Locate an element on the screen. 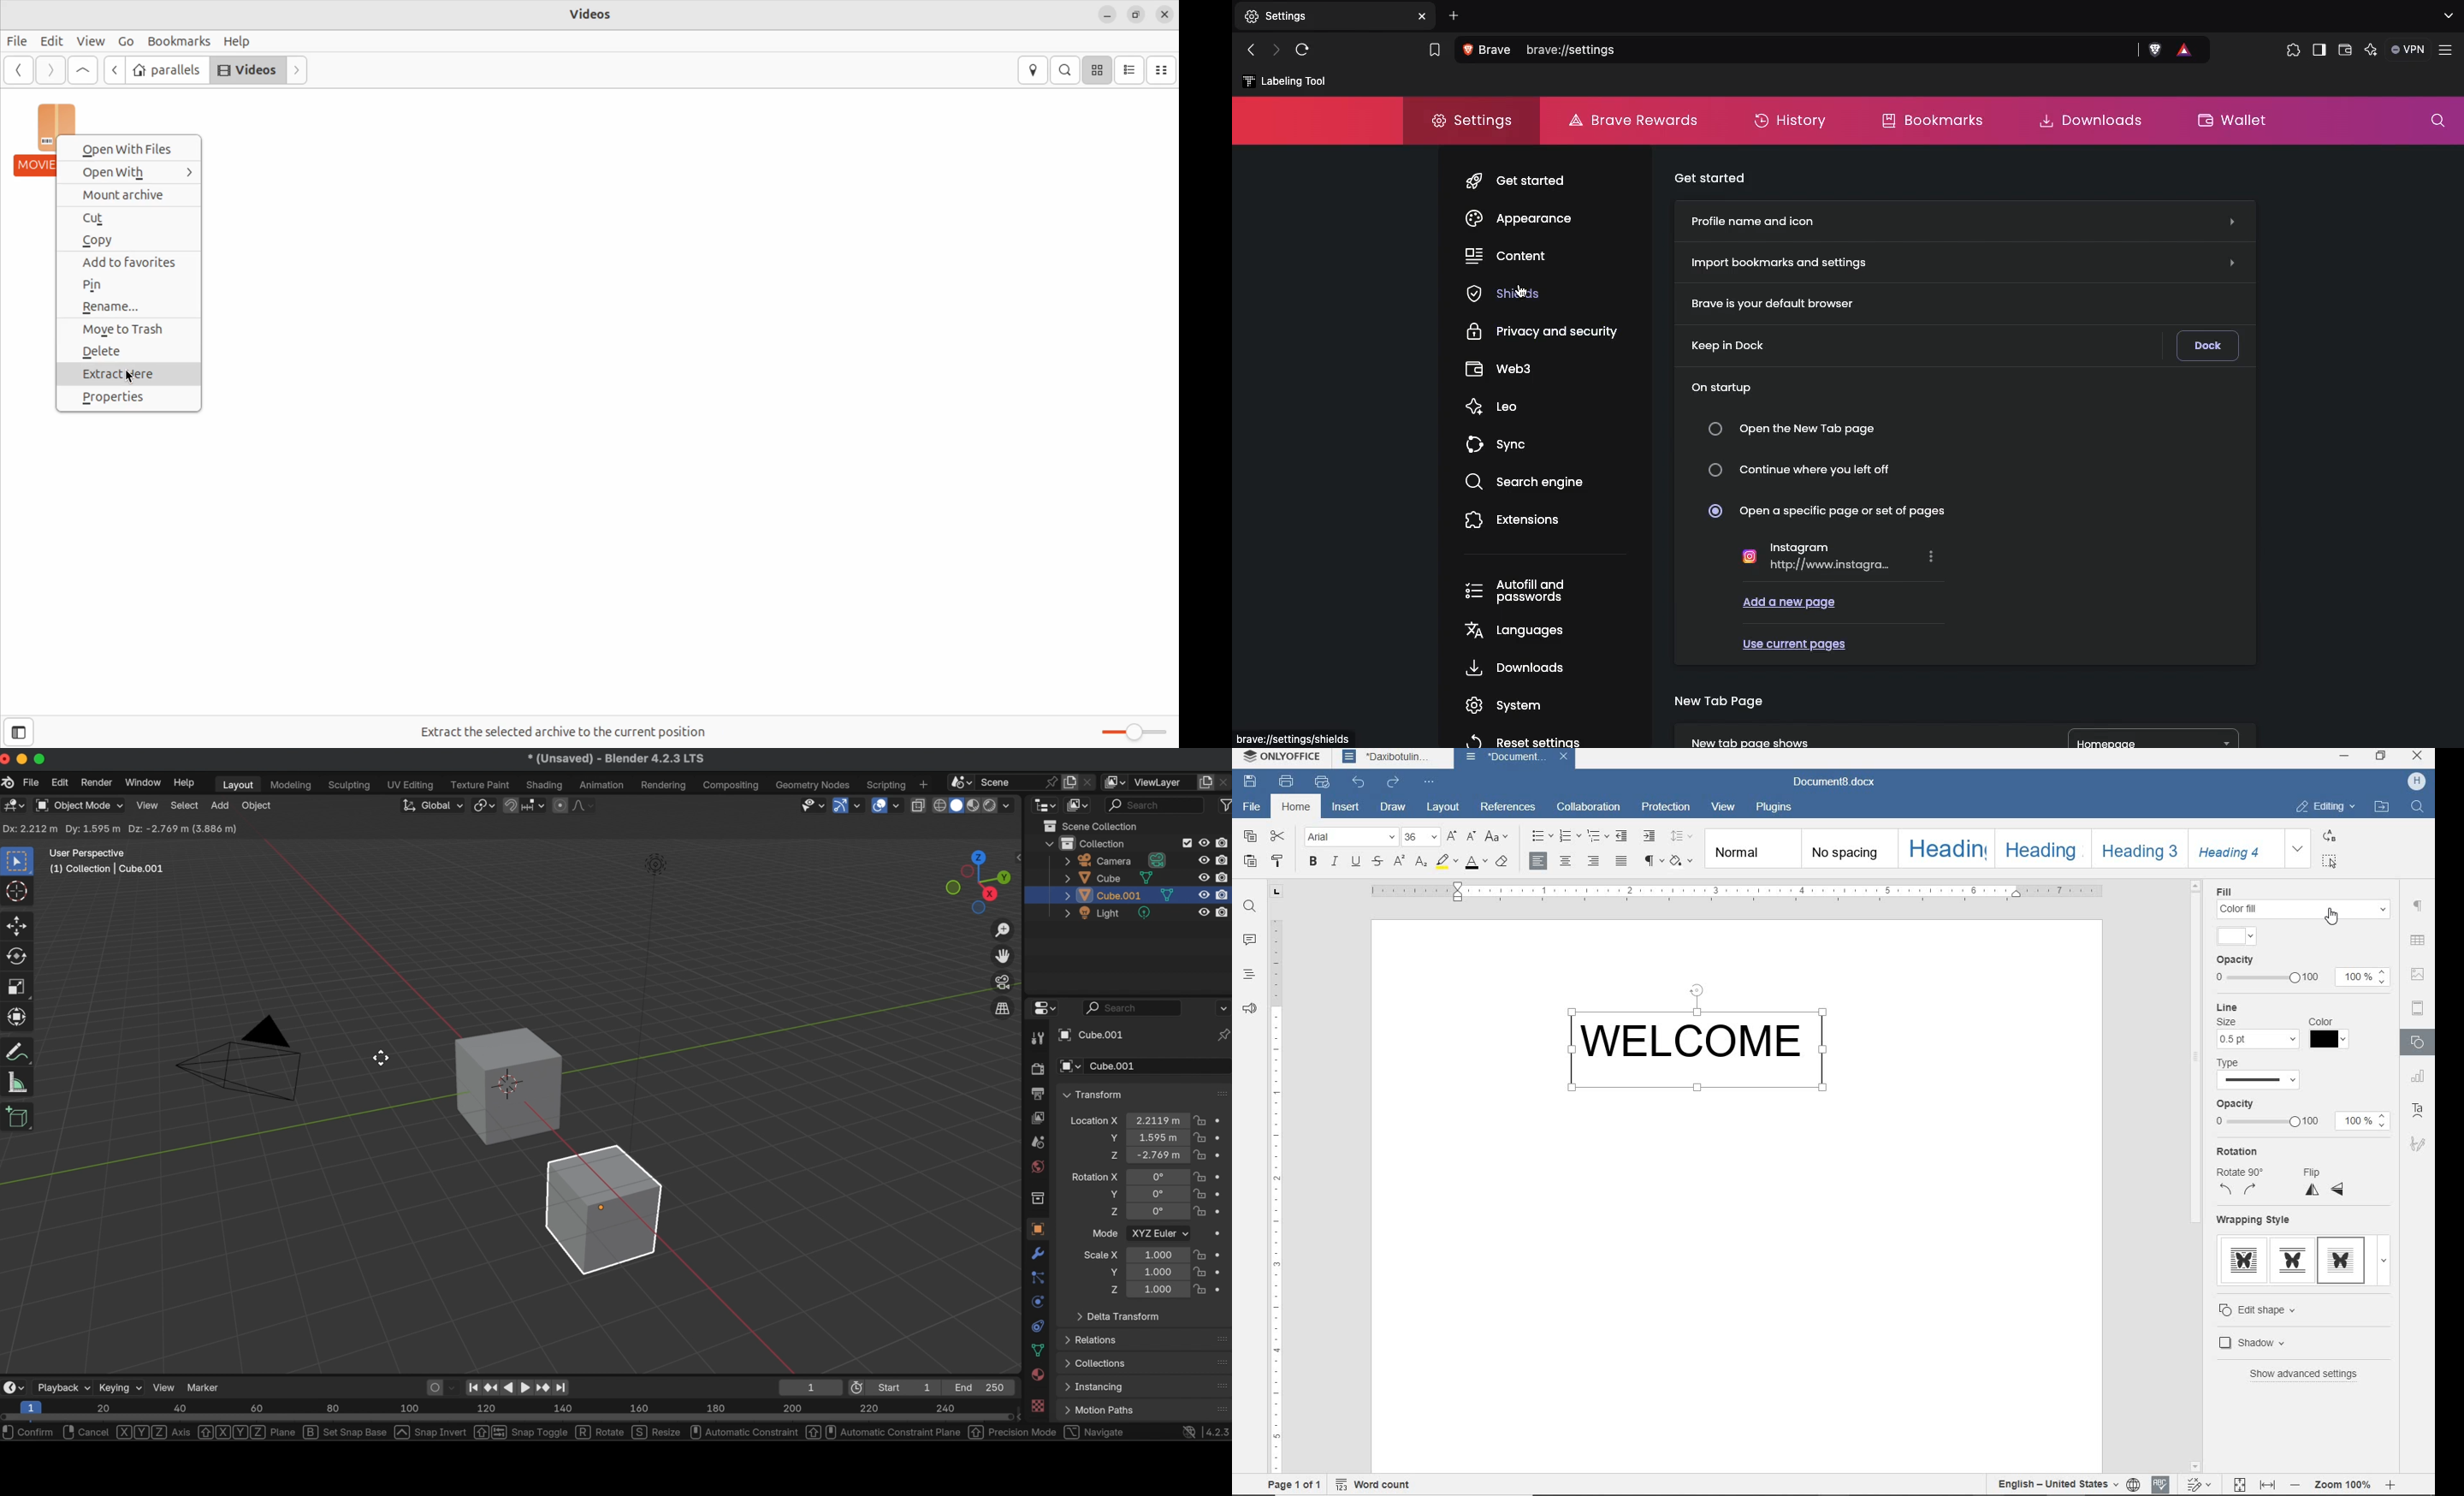 The height and width of the screenshot is (1512, 2464). Search settings is located at coordinates (2437, 118).